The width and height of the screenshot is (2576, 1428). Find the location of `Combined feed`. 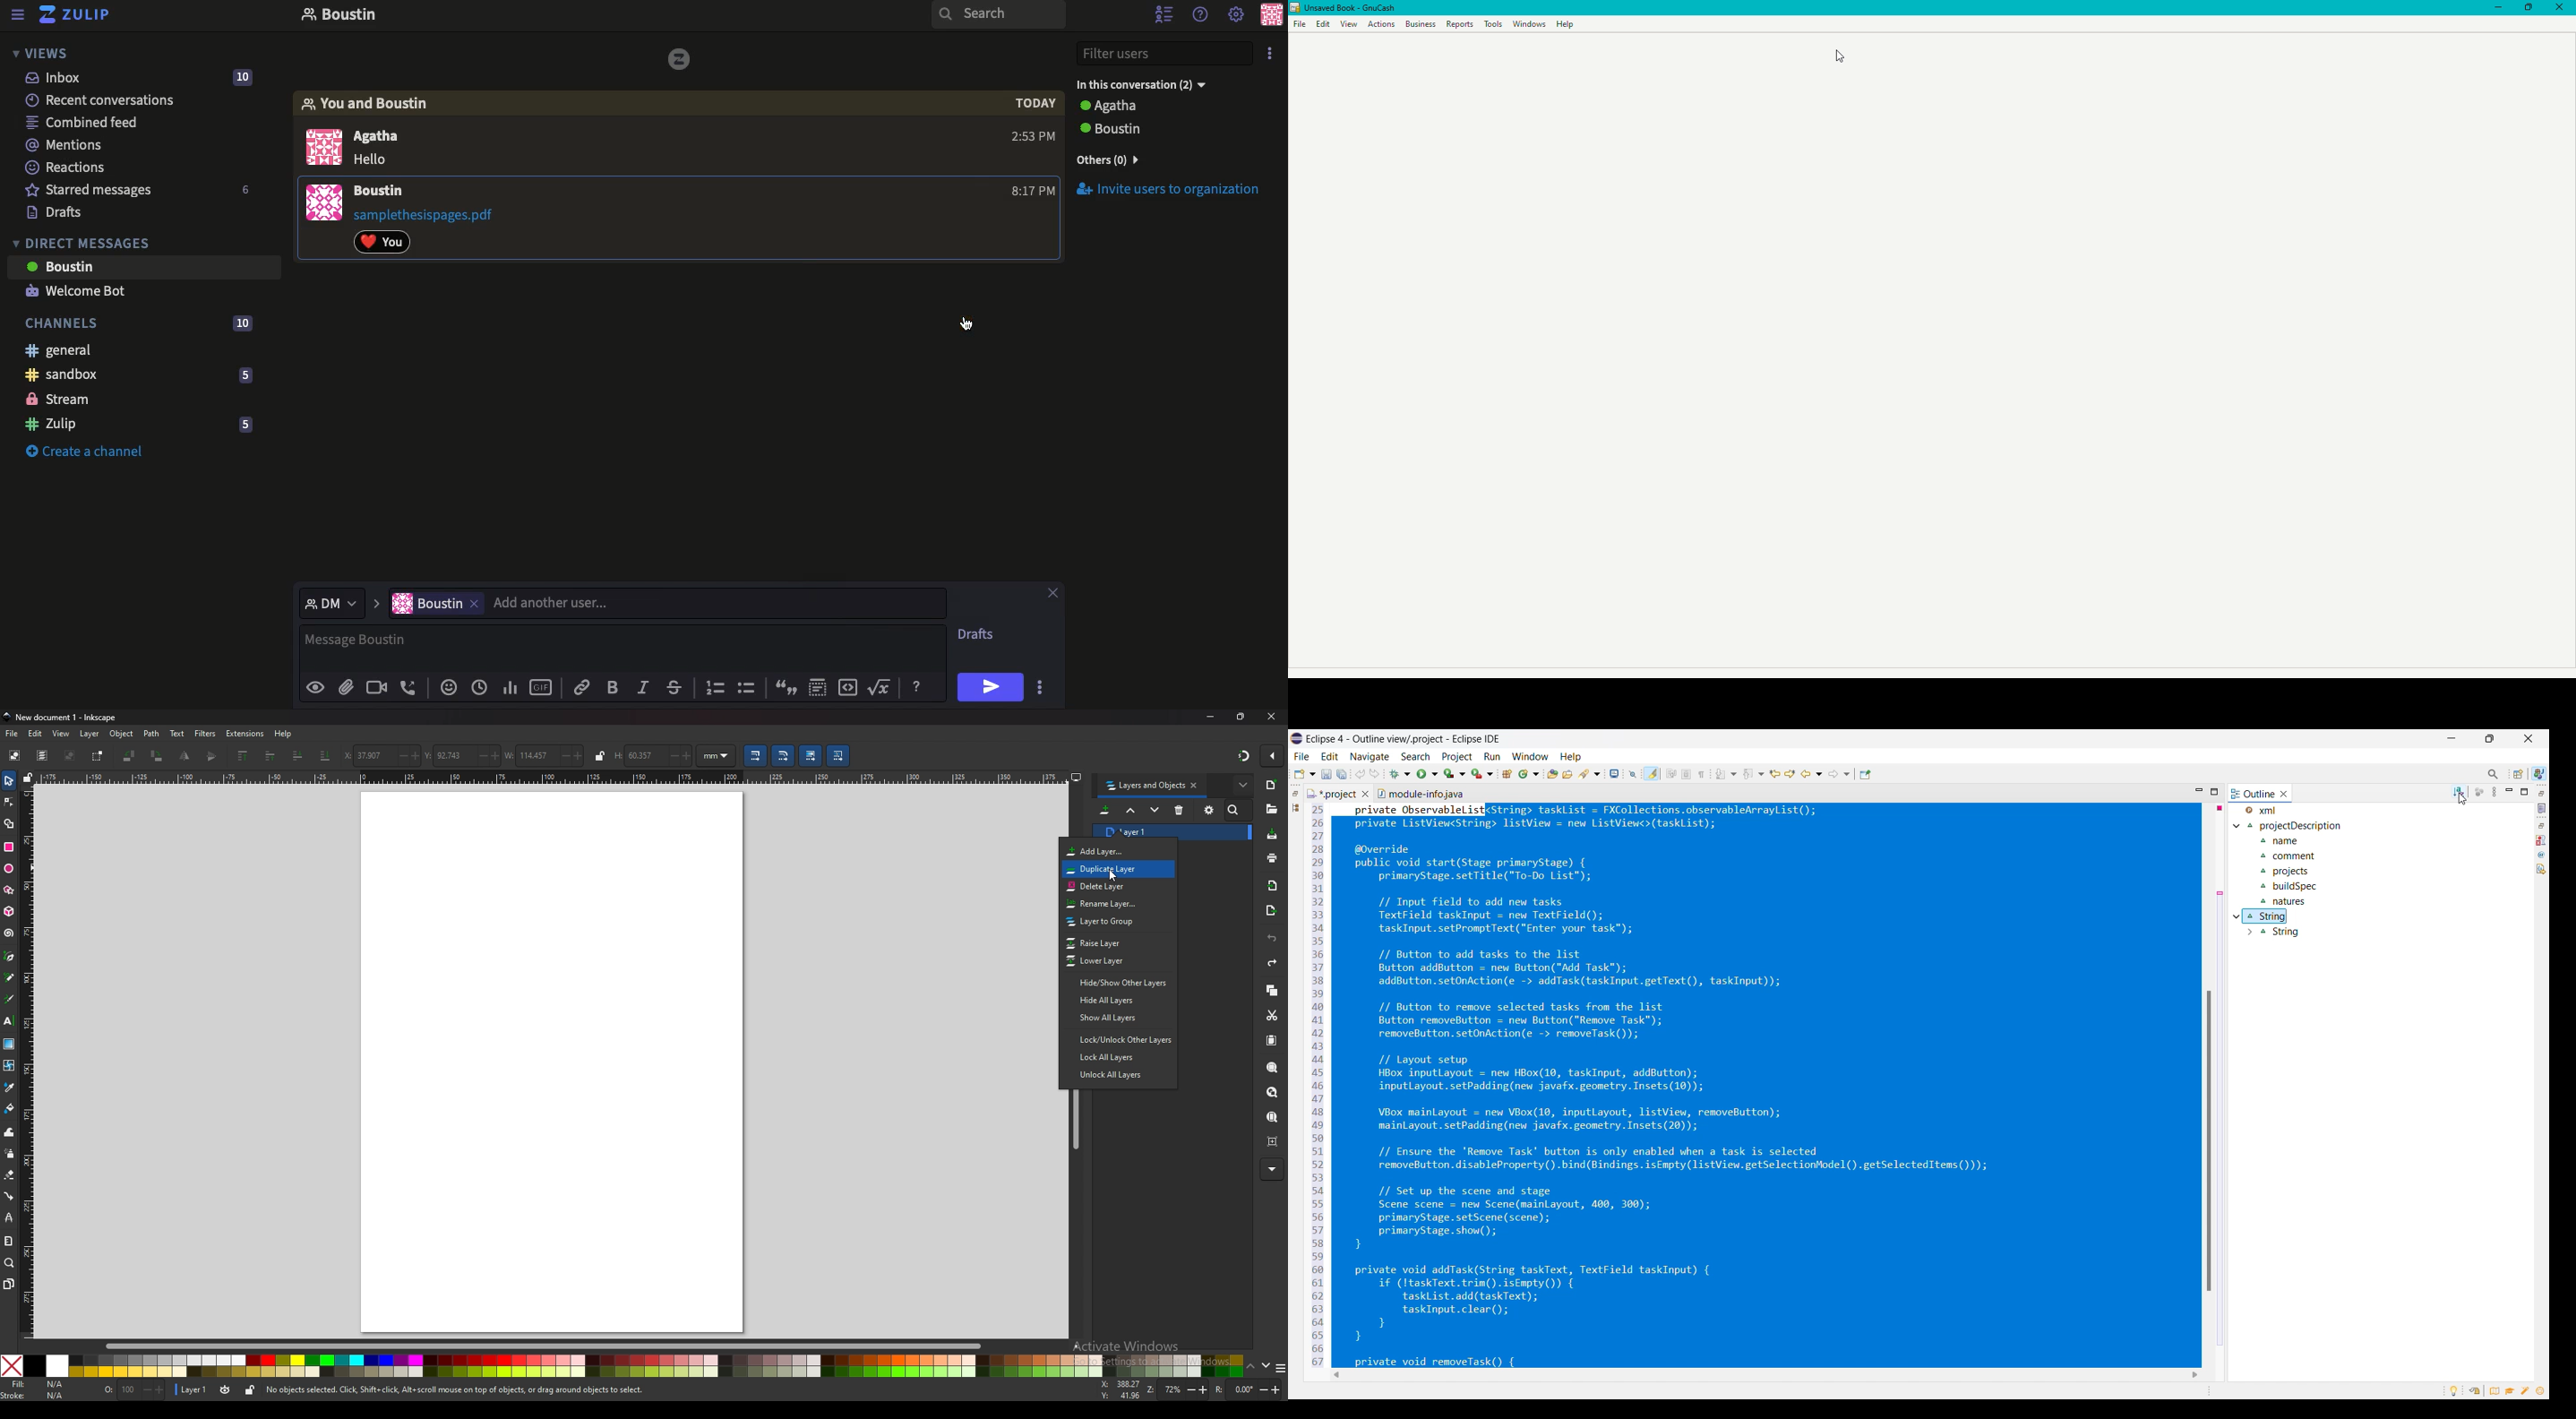

Combined feed is located at coordinates (85, 125).